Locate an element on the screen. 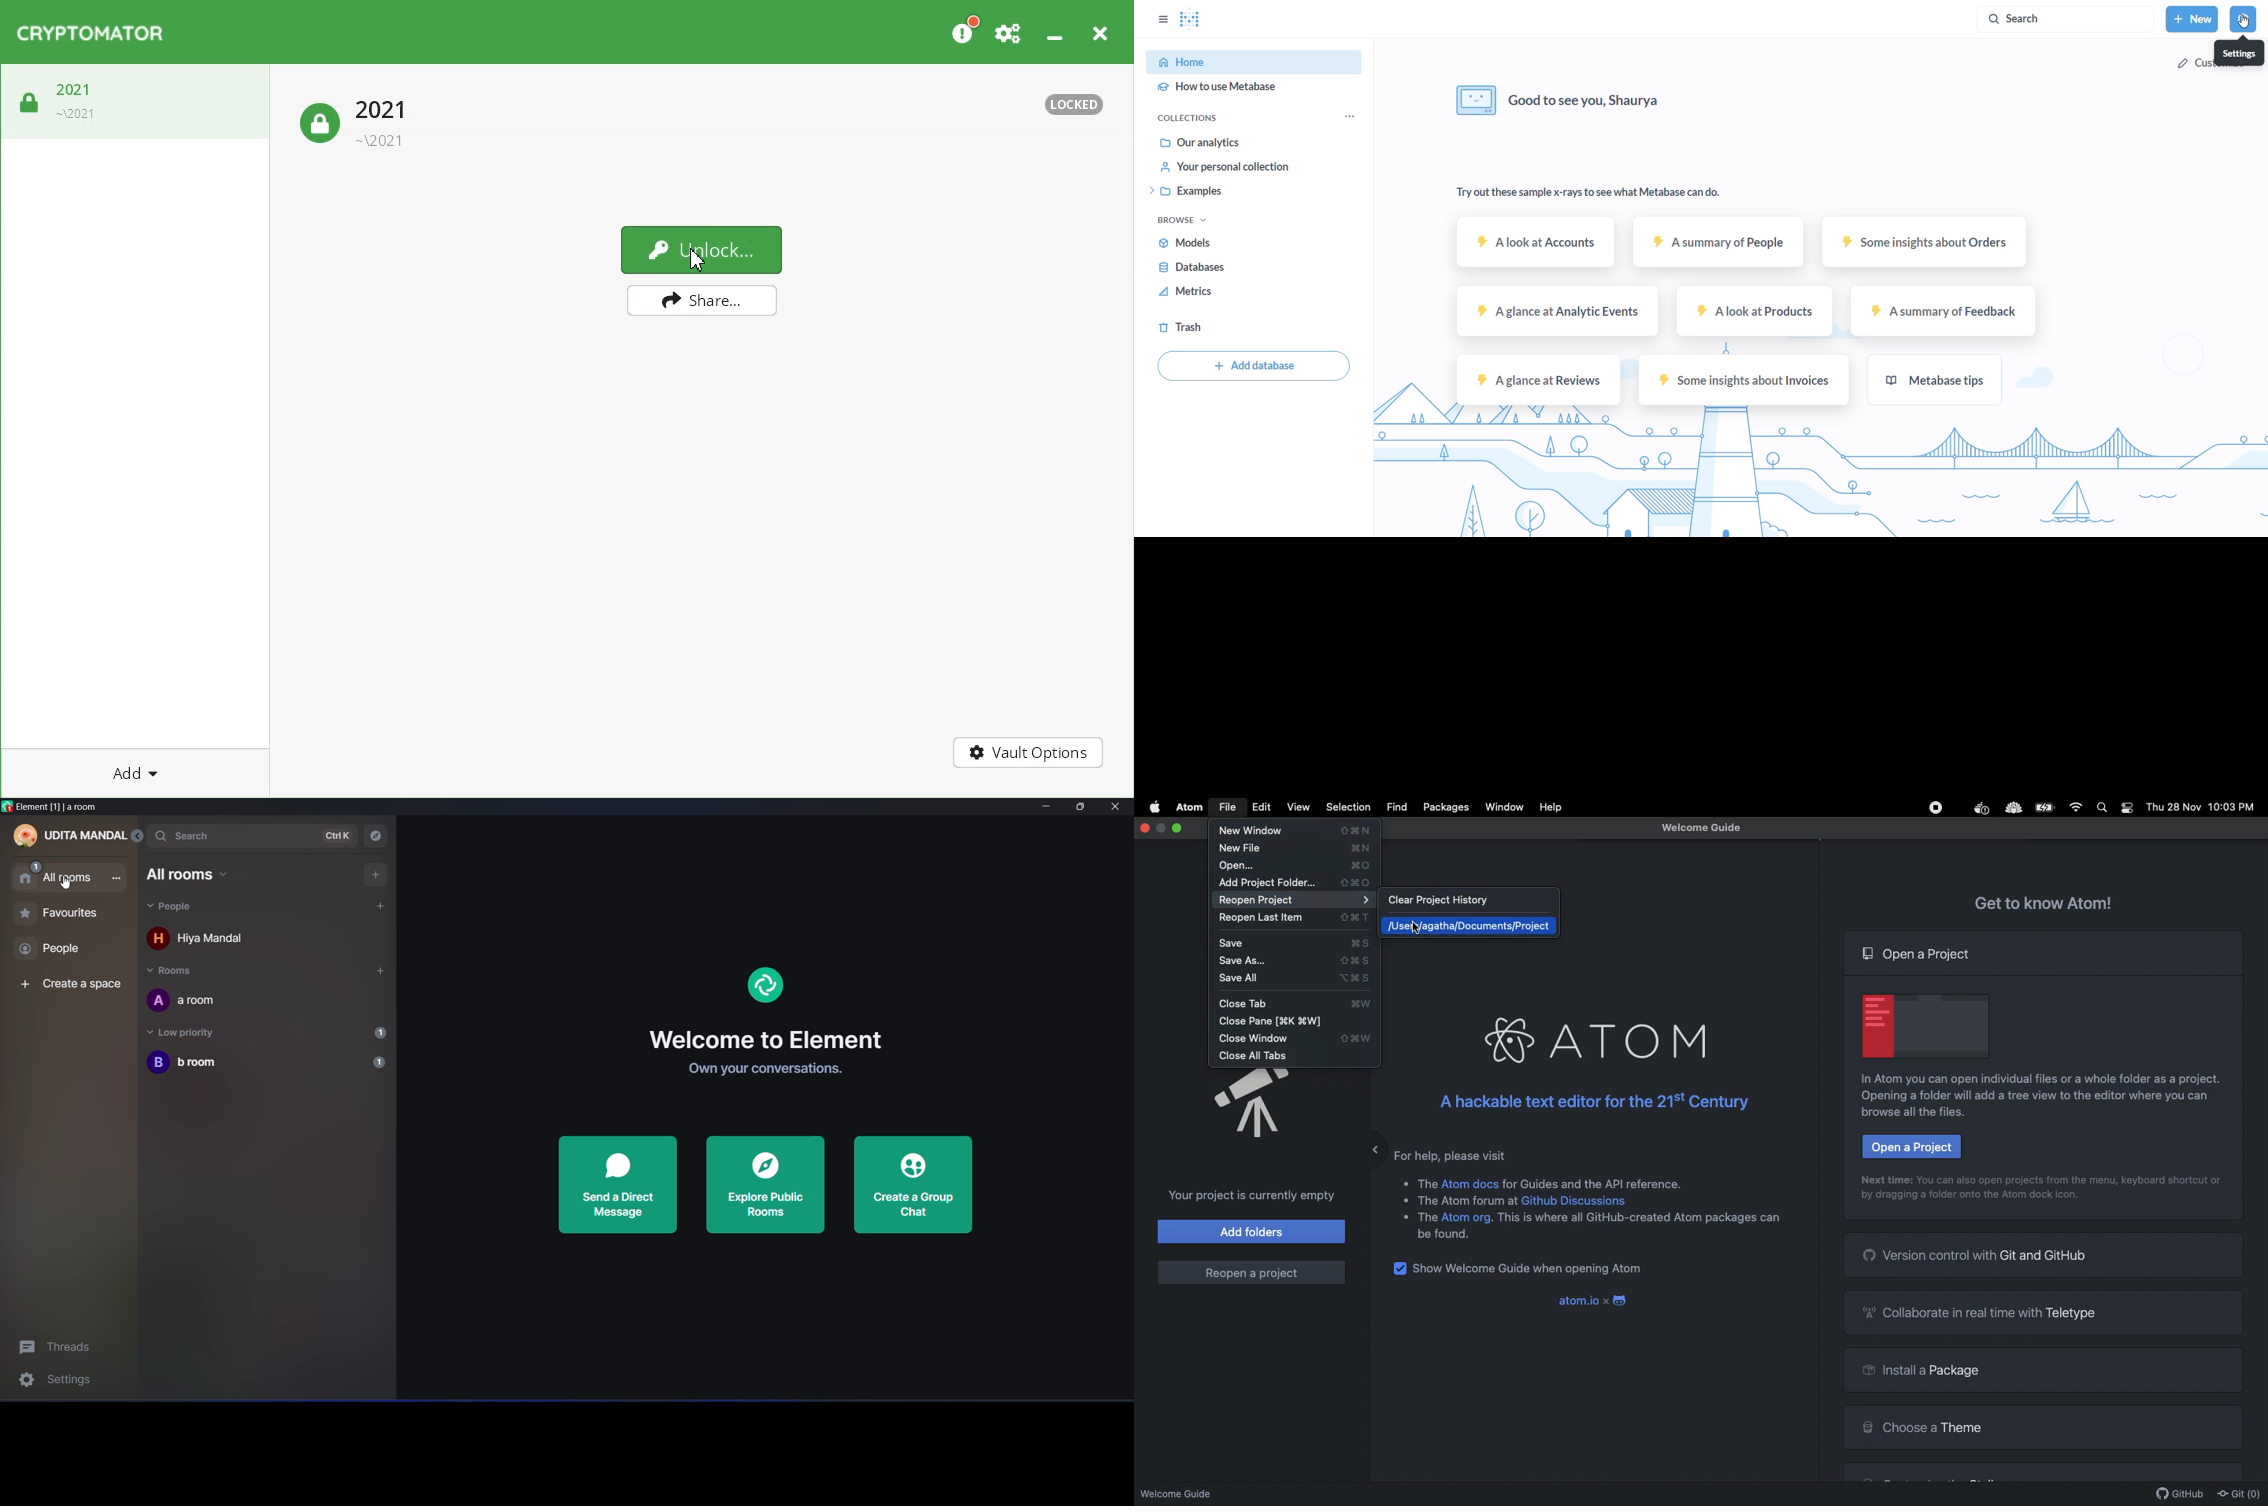  A glance at reviews sample is located at coordinates (1537, 380).